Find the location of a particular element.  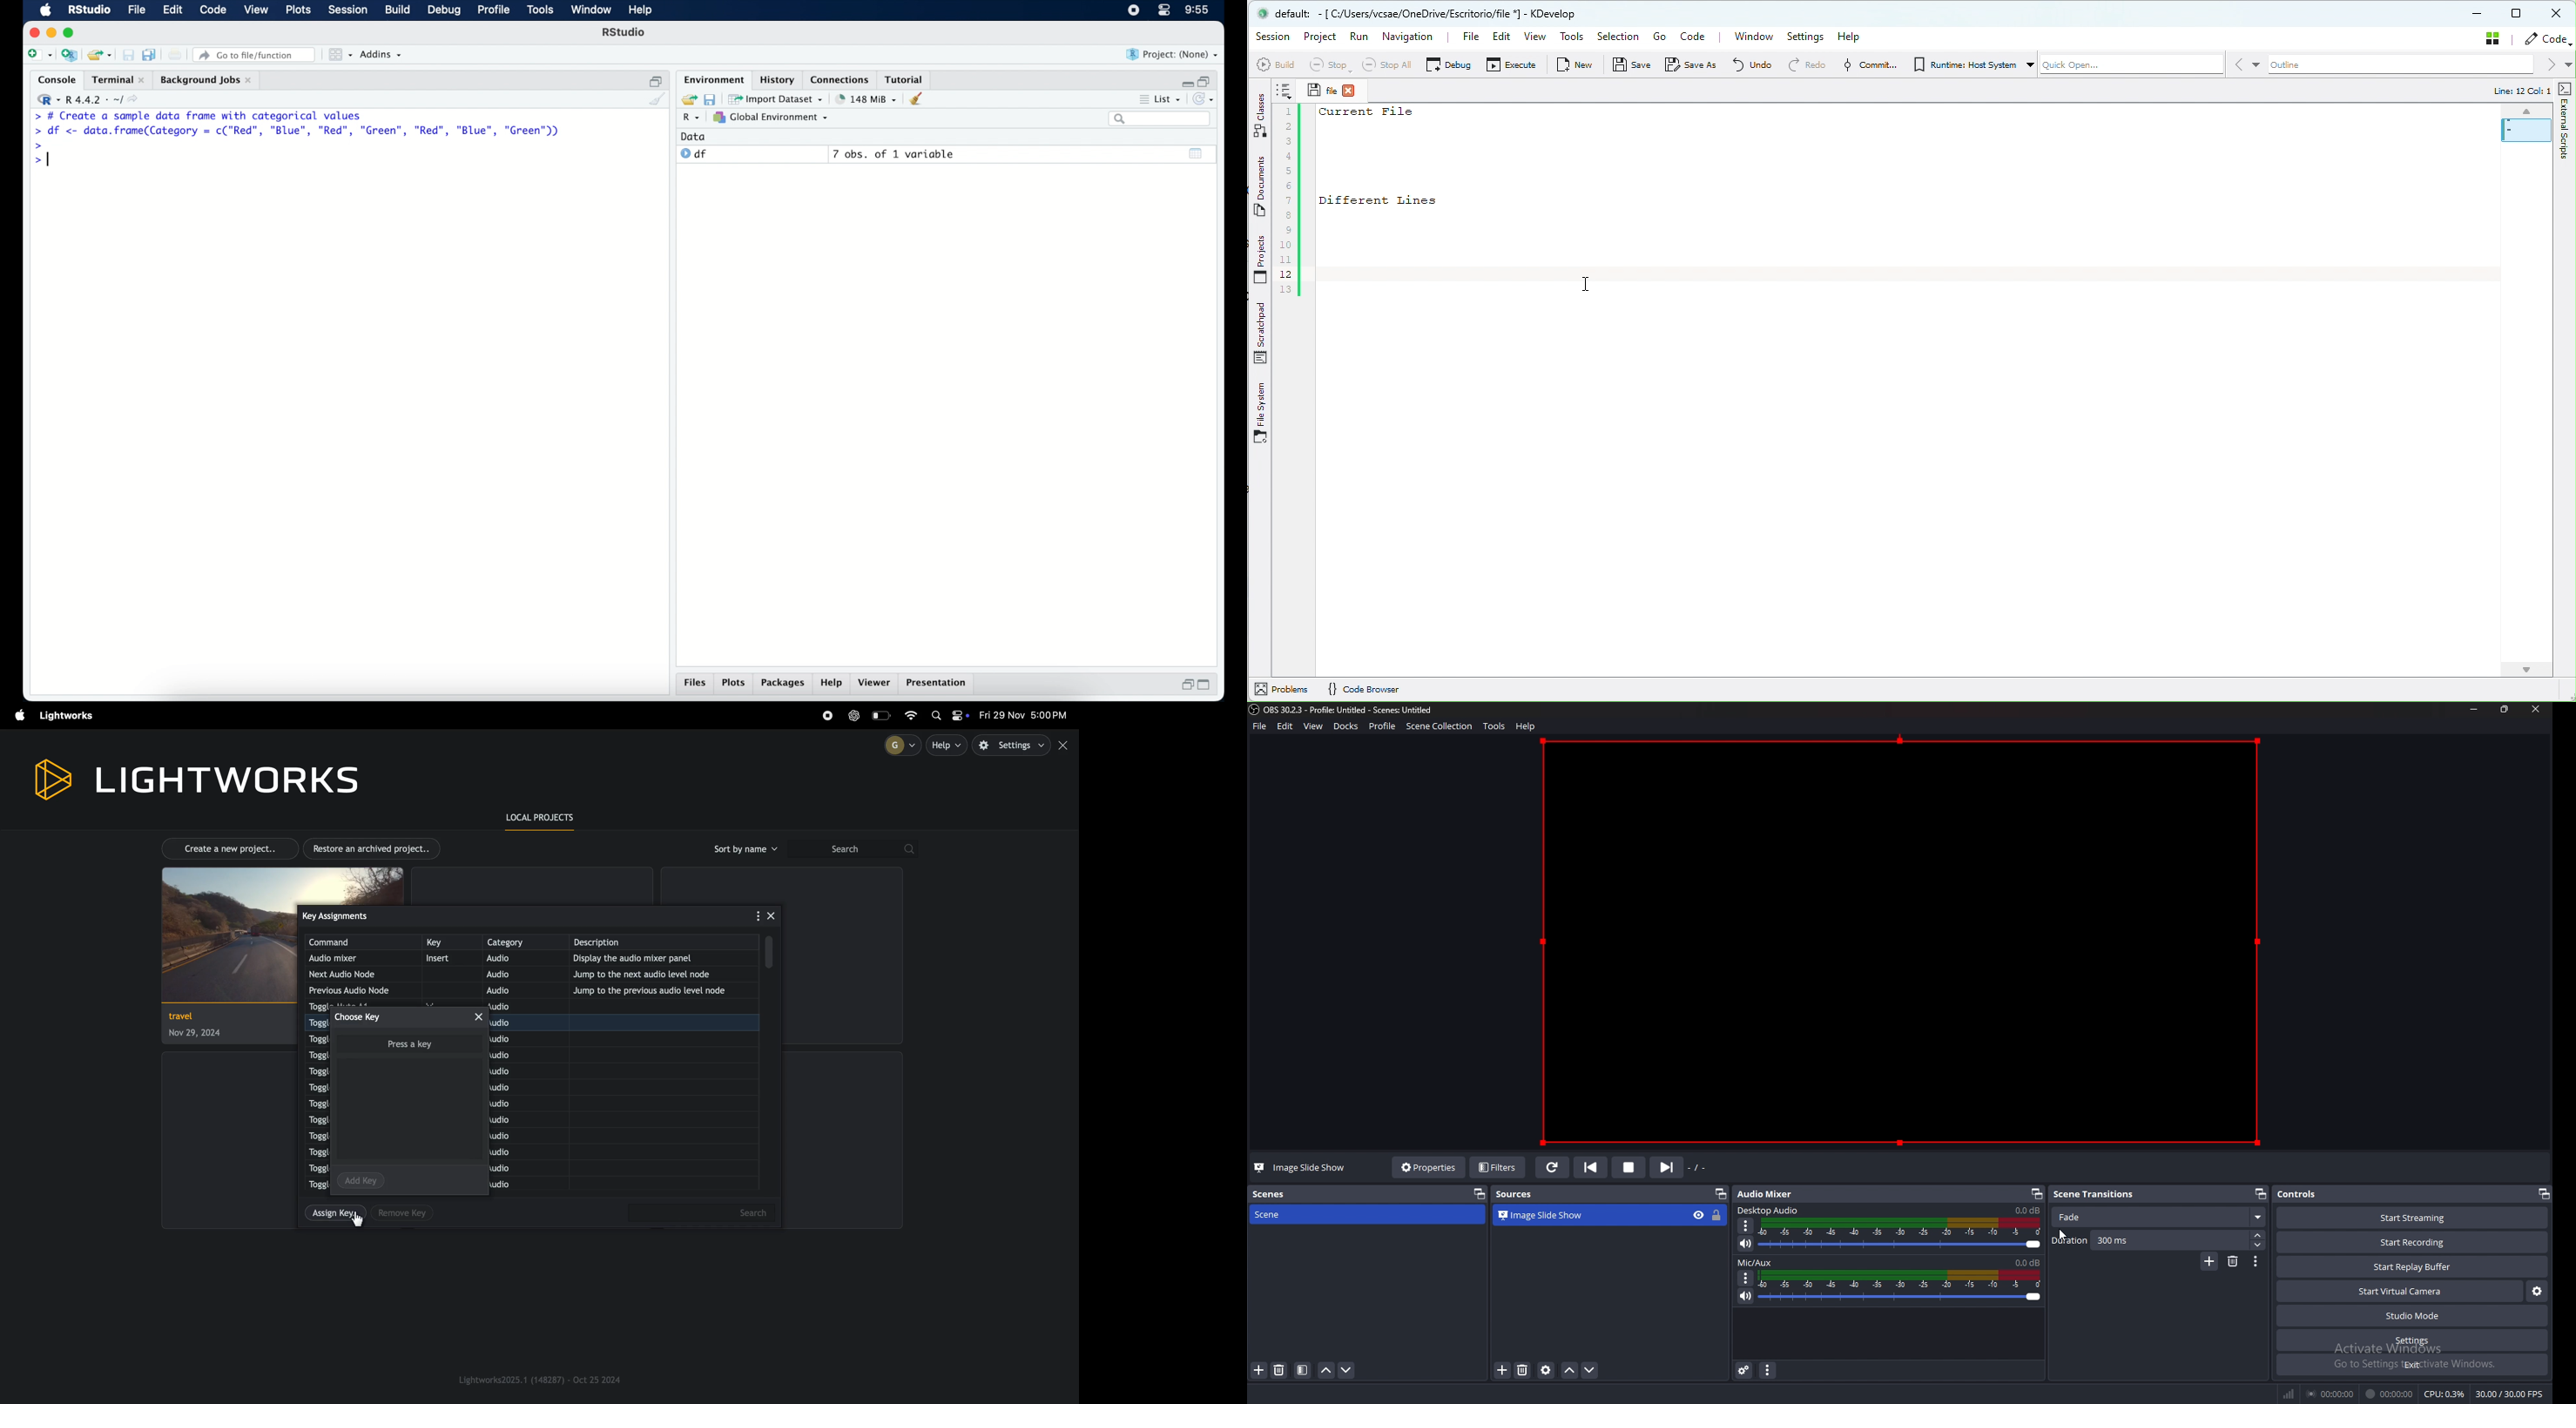

R 4.4.2 is located at coordinates (87, 98).